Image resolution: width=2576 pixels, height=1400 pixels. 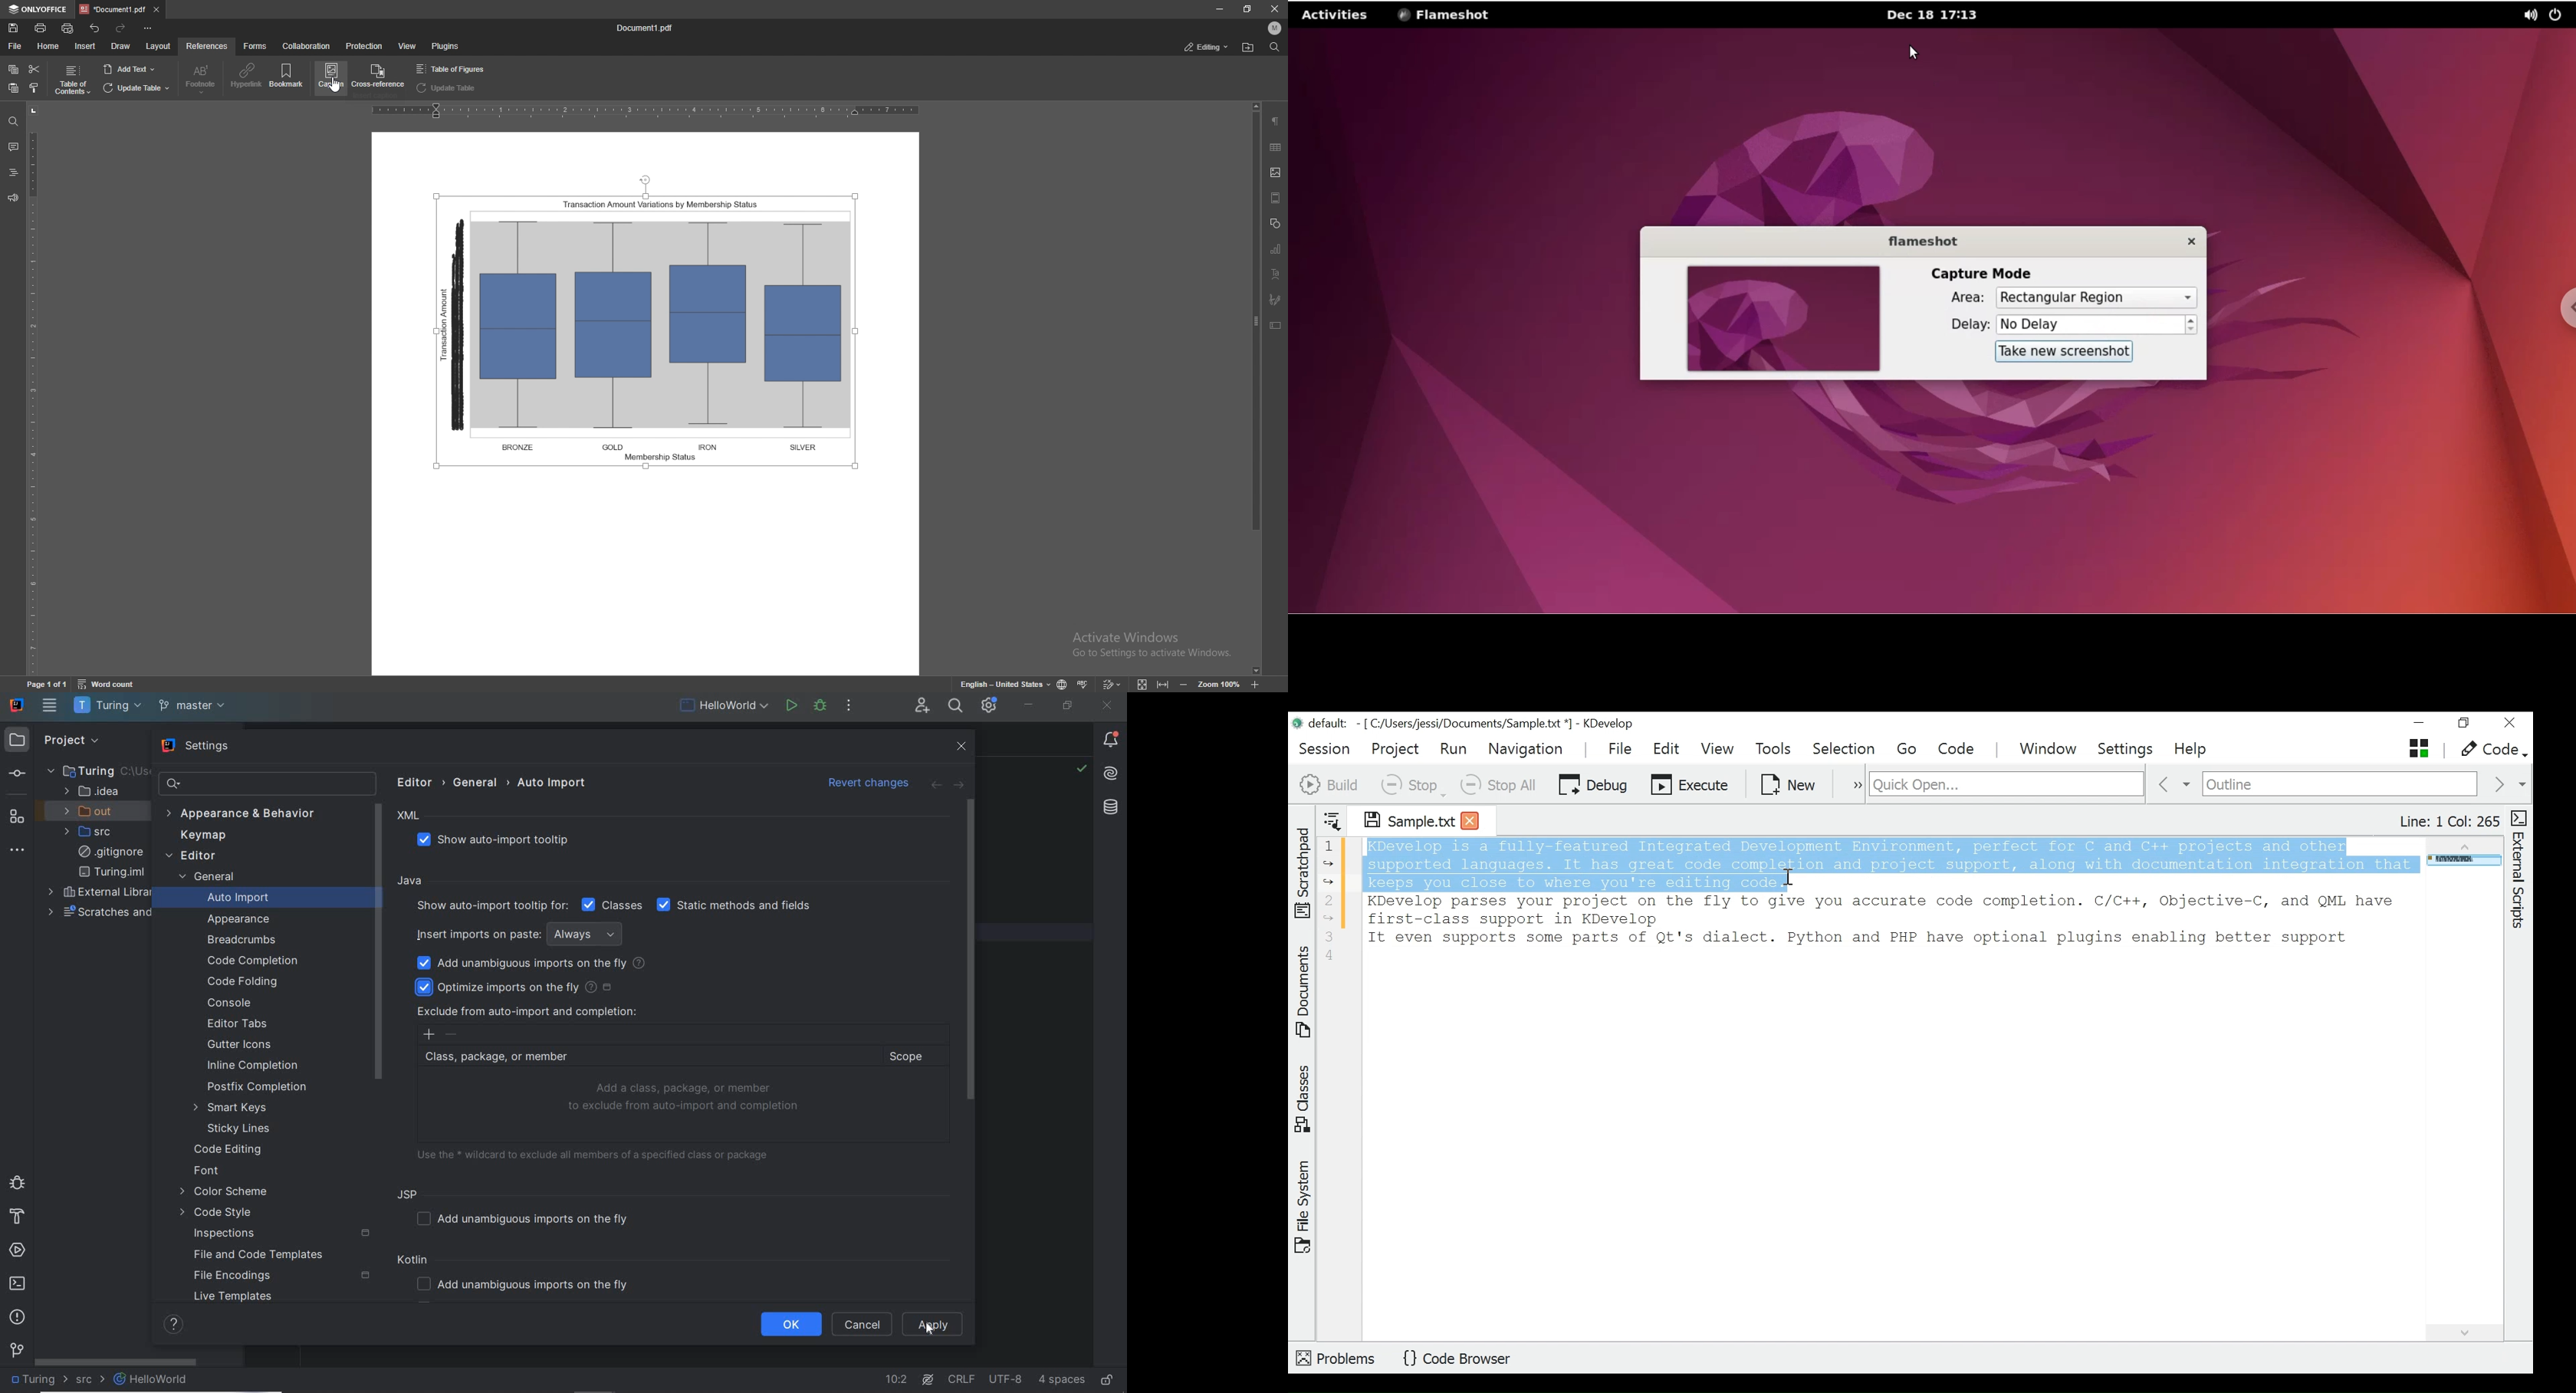 What do you see at coordinates (197, 747) in the screenshot?
I see `SETTINGS` at bounding box center [197, 747].